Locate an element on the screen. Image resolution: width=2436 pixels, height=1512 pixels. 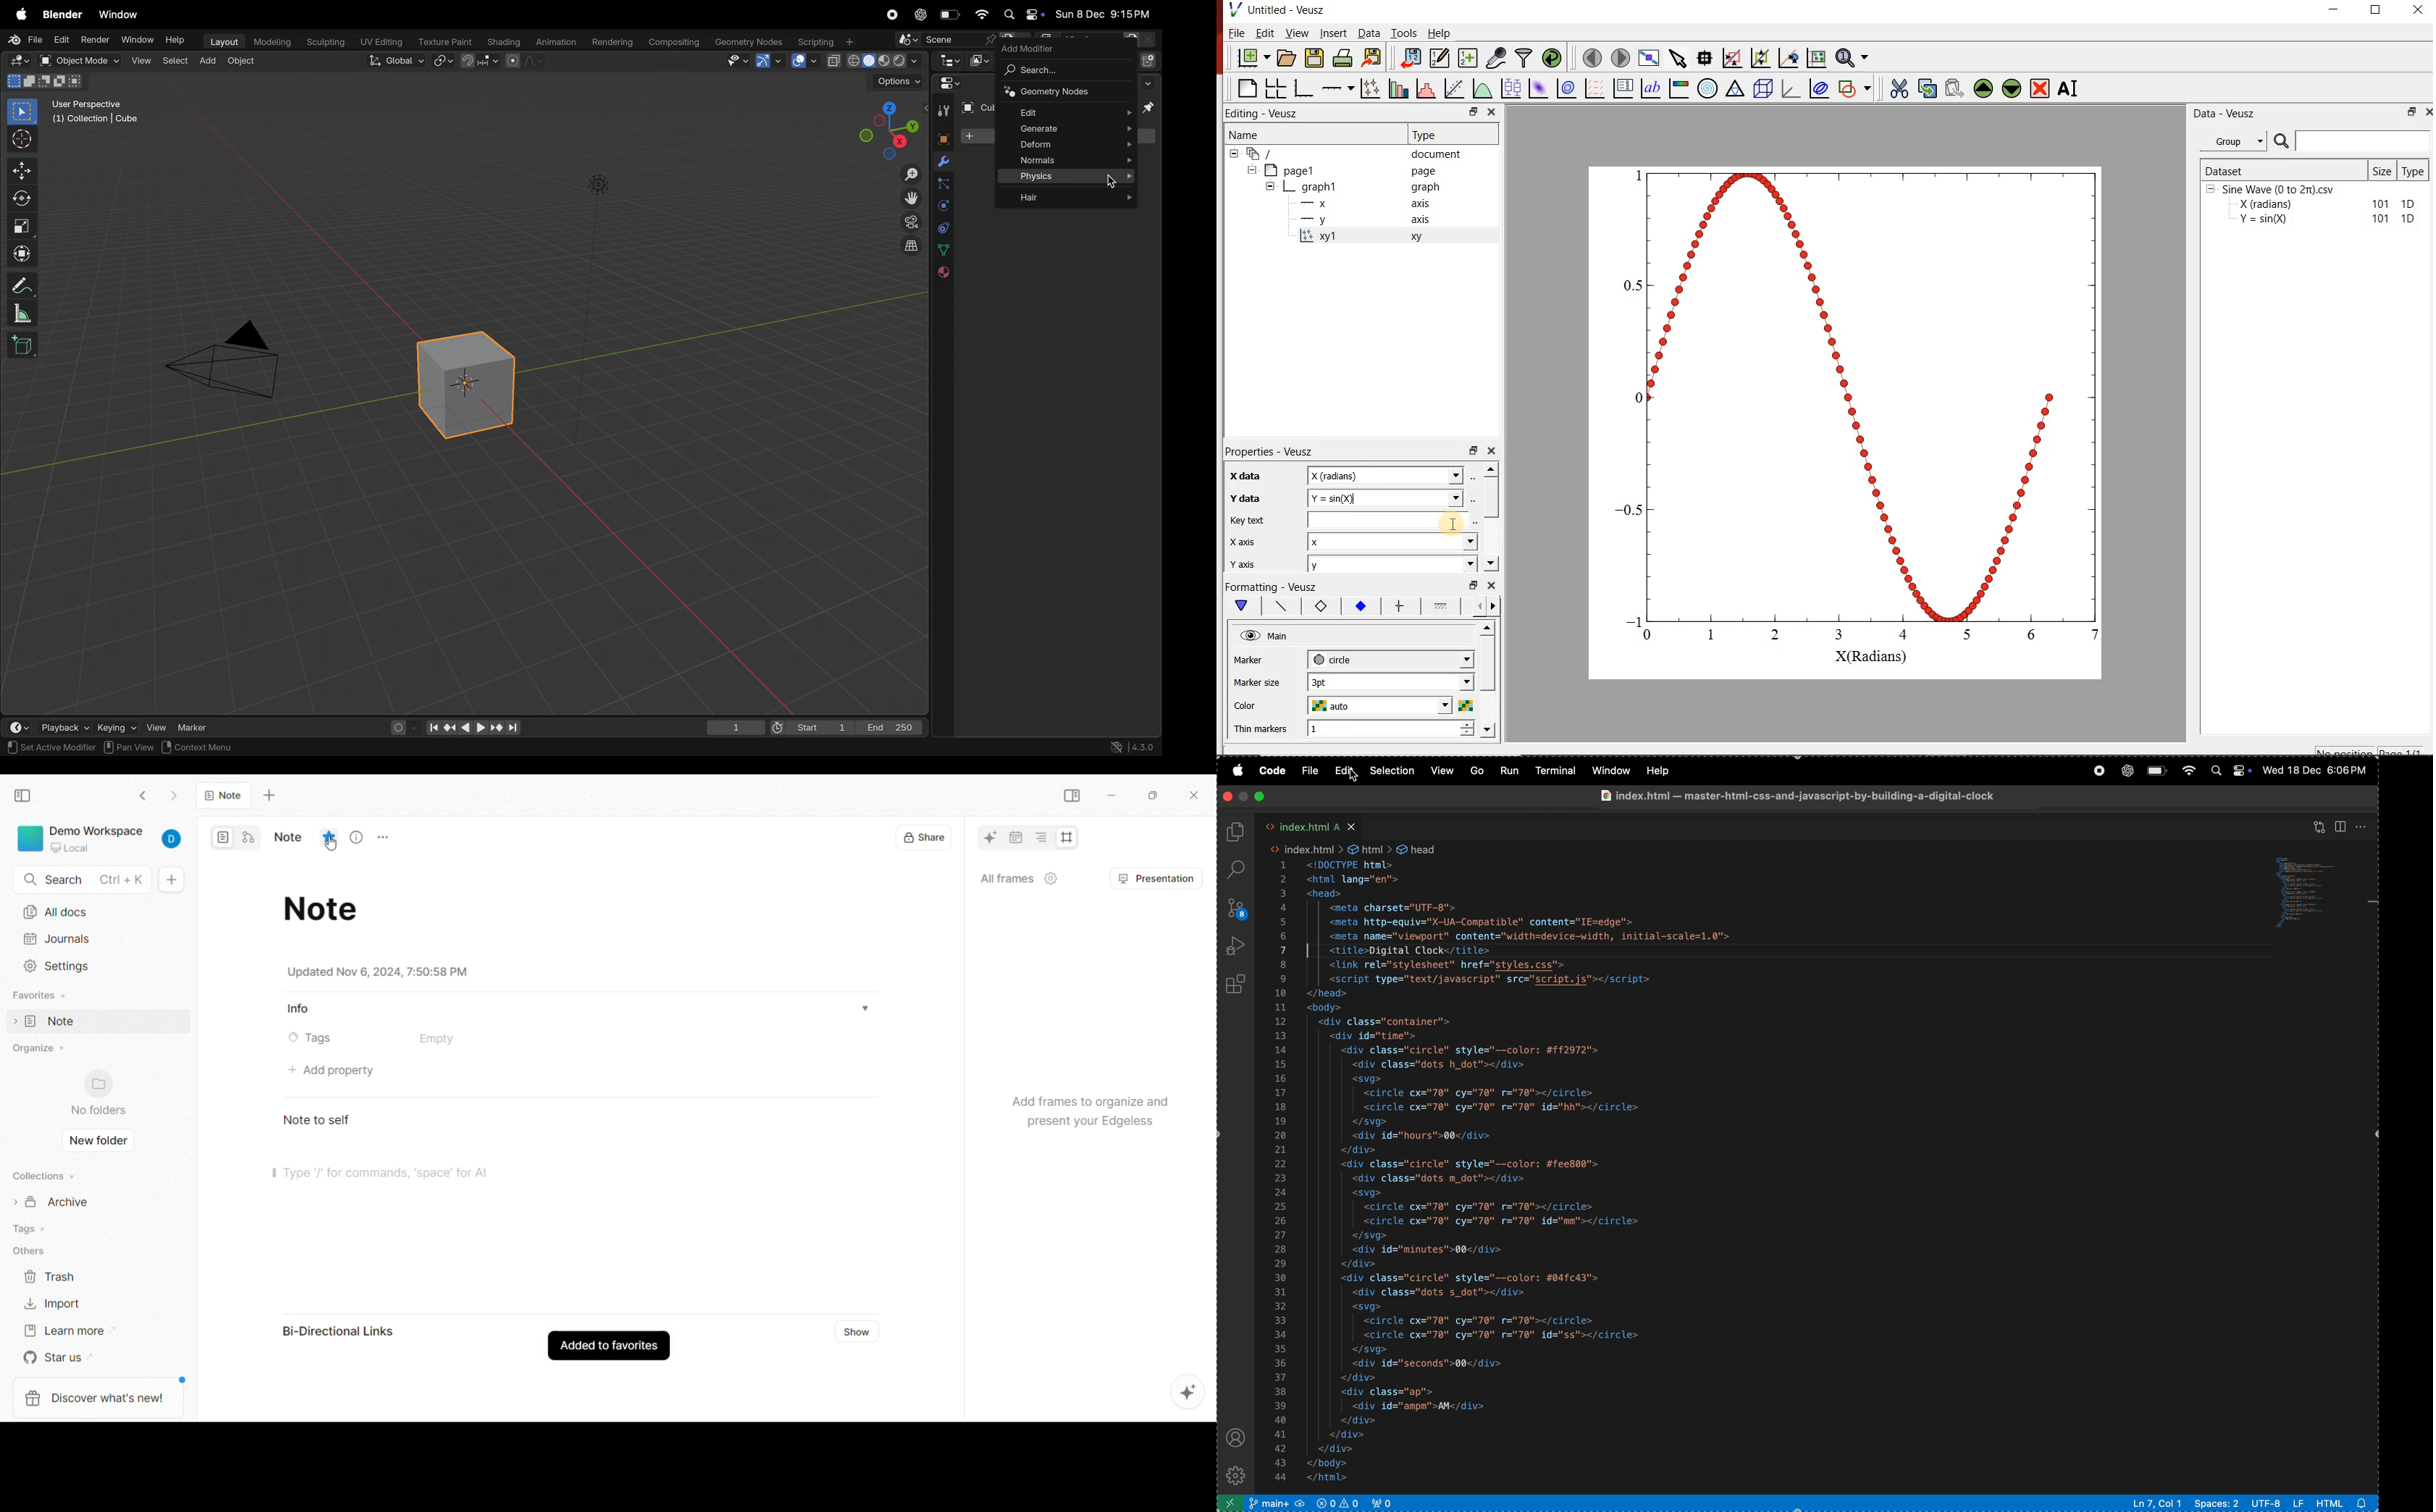
Data is located at coordinates (1368, 33).